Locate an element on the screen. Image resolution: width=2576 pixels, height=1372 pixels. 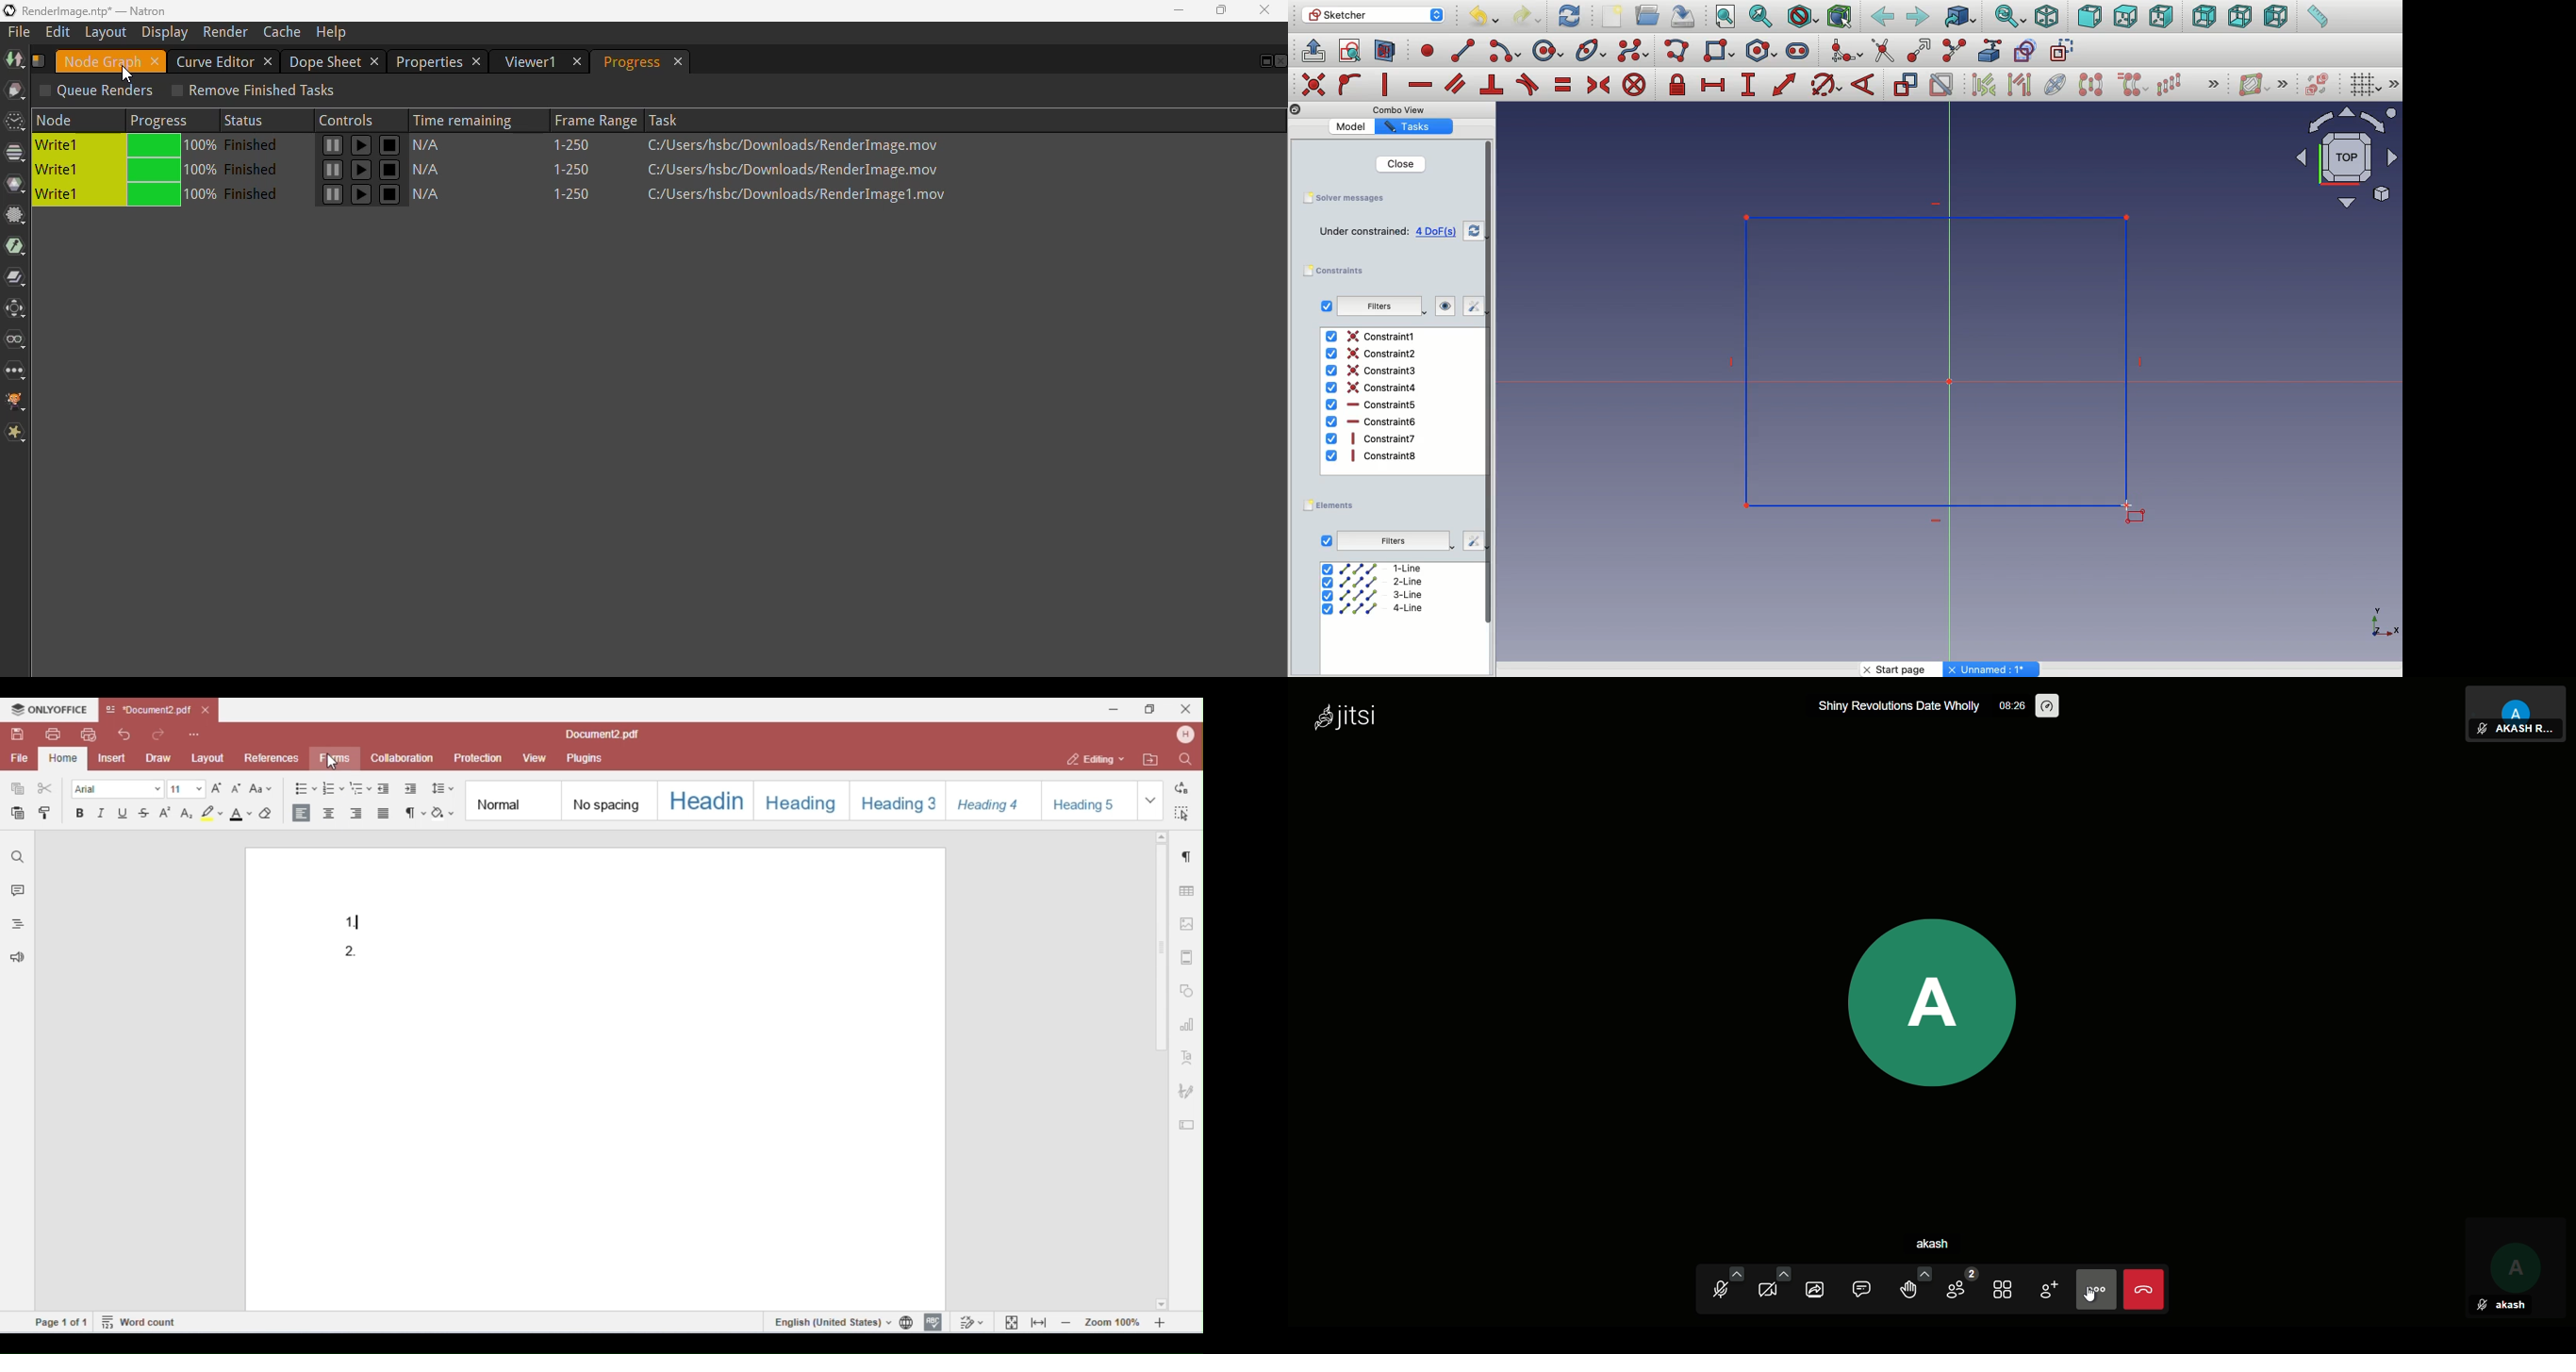
Isometric is located at coordinates (2046, 18).